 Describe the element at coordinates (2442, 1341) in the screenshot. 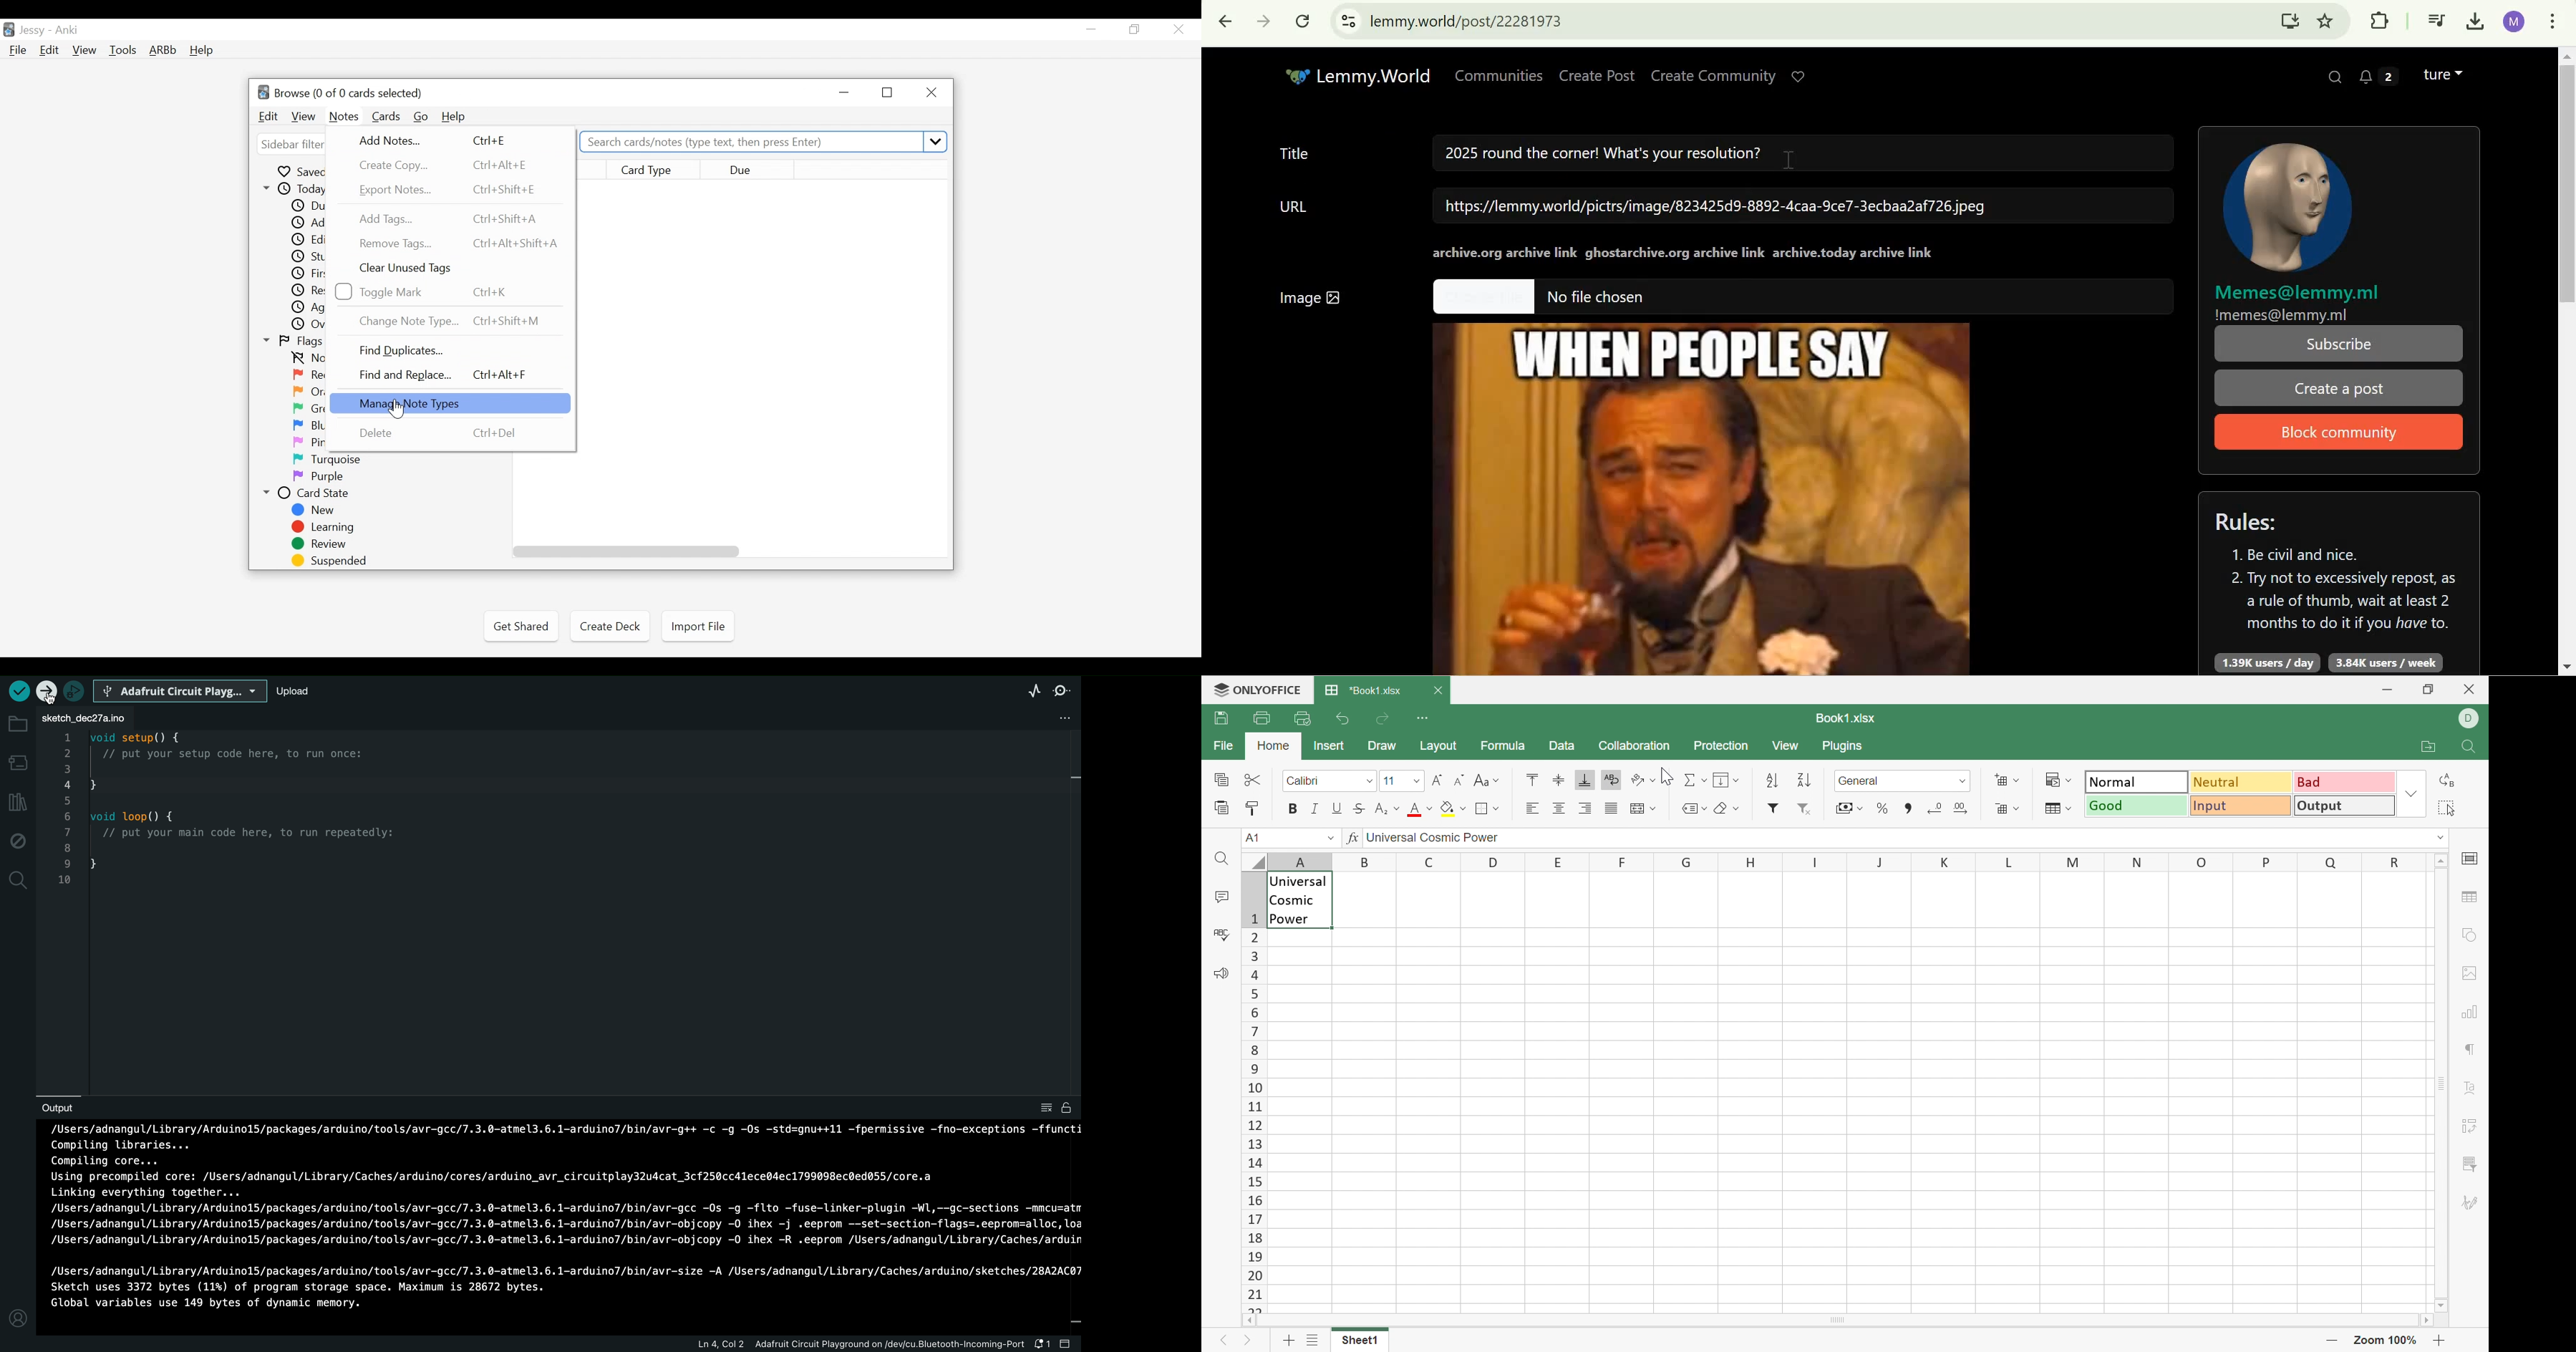

I see `Zoom In` at that location.